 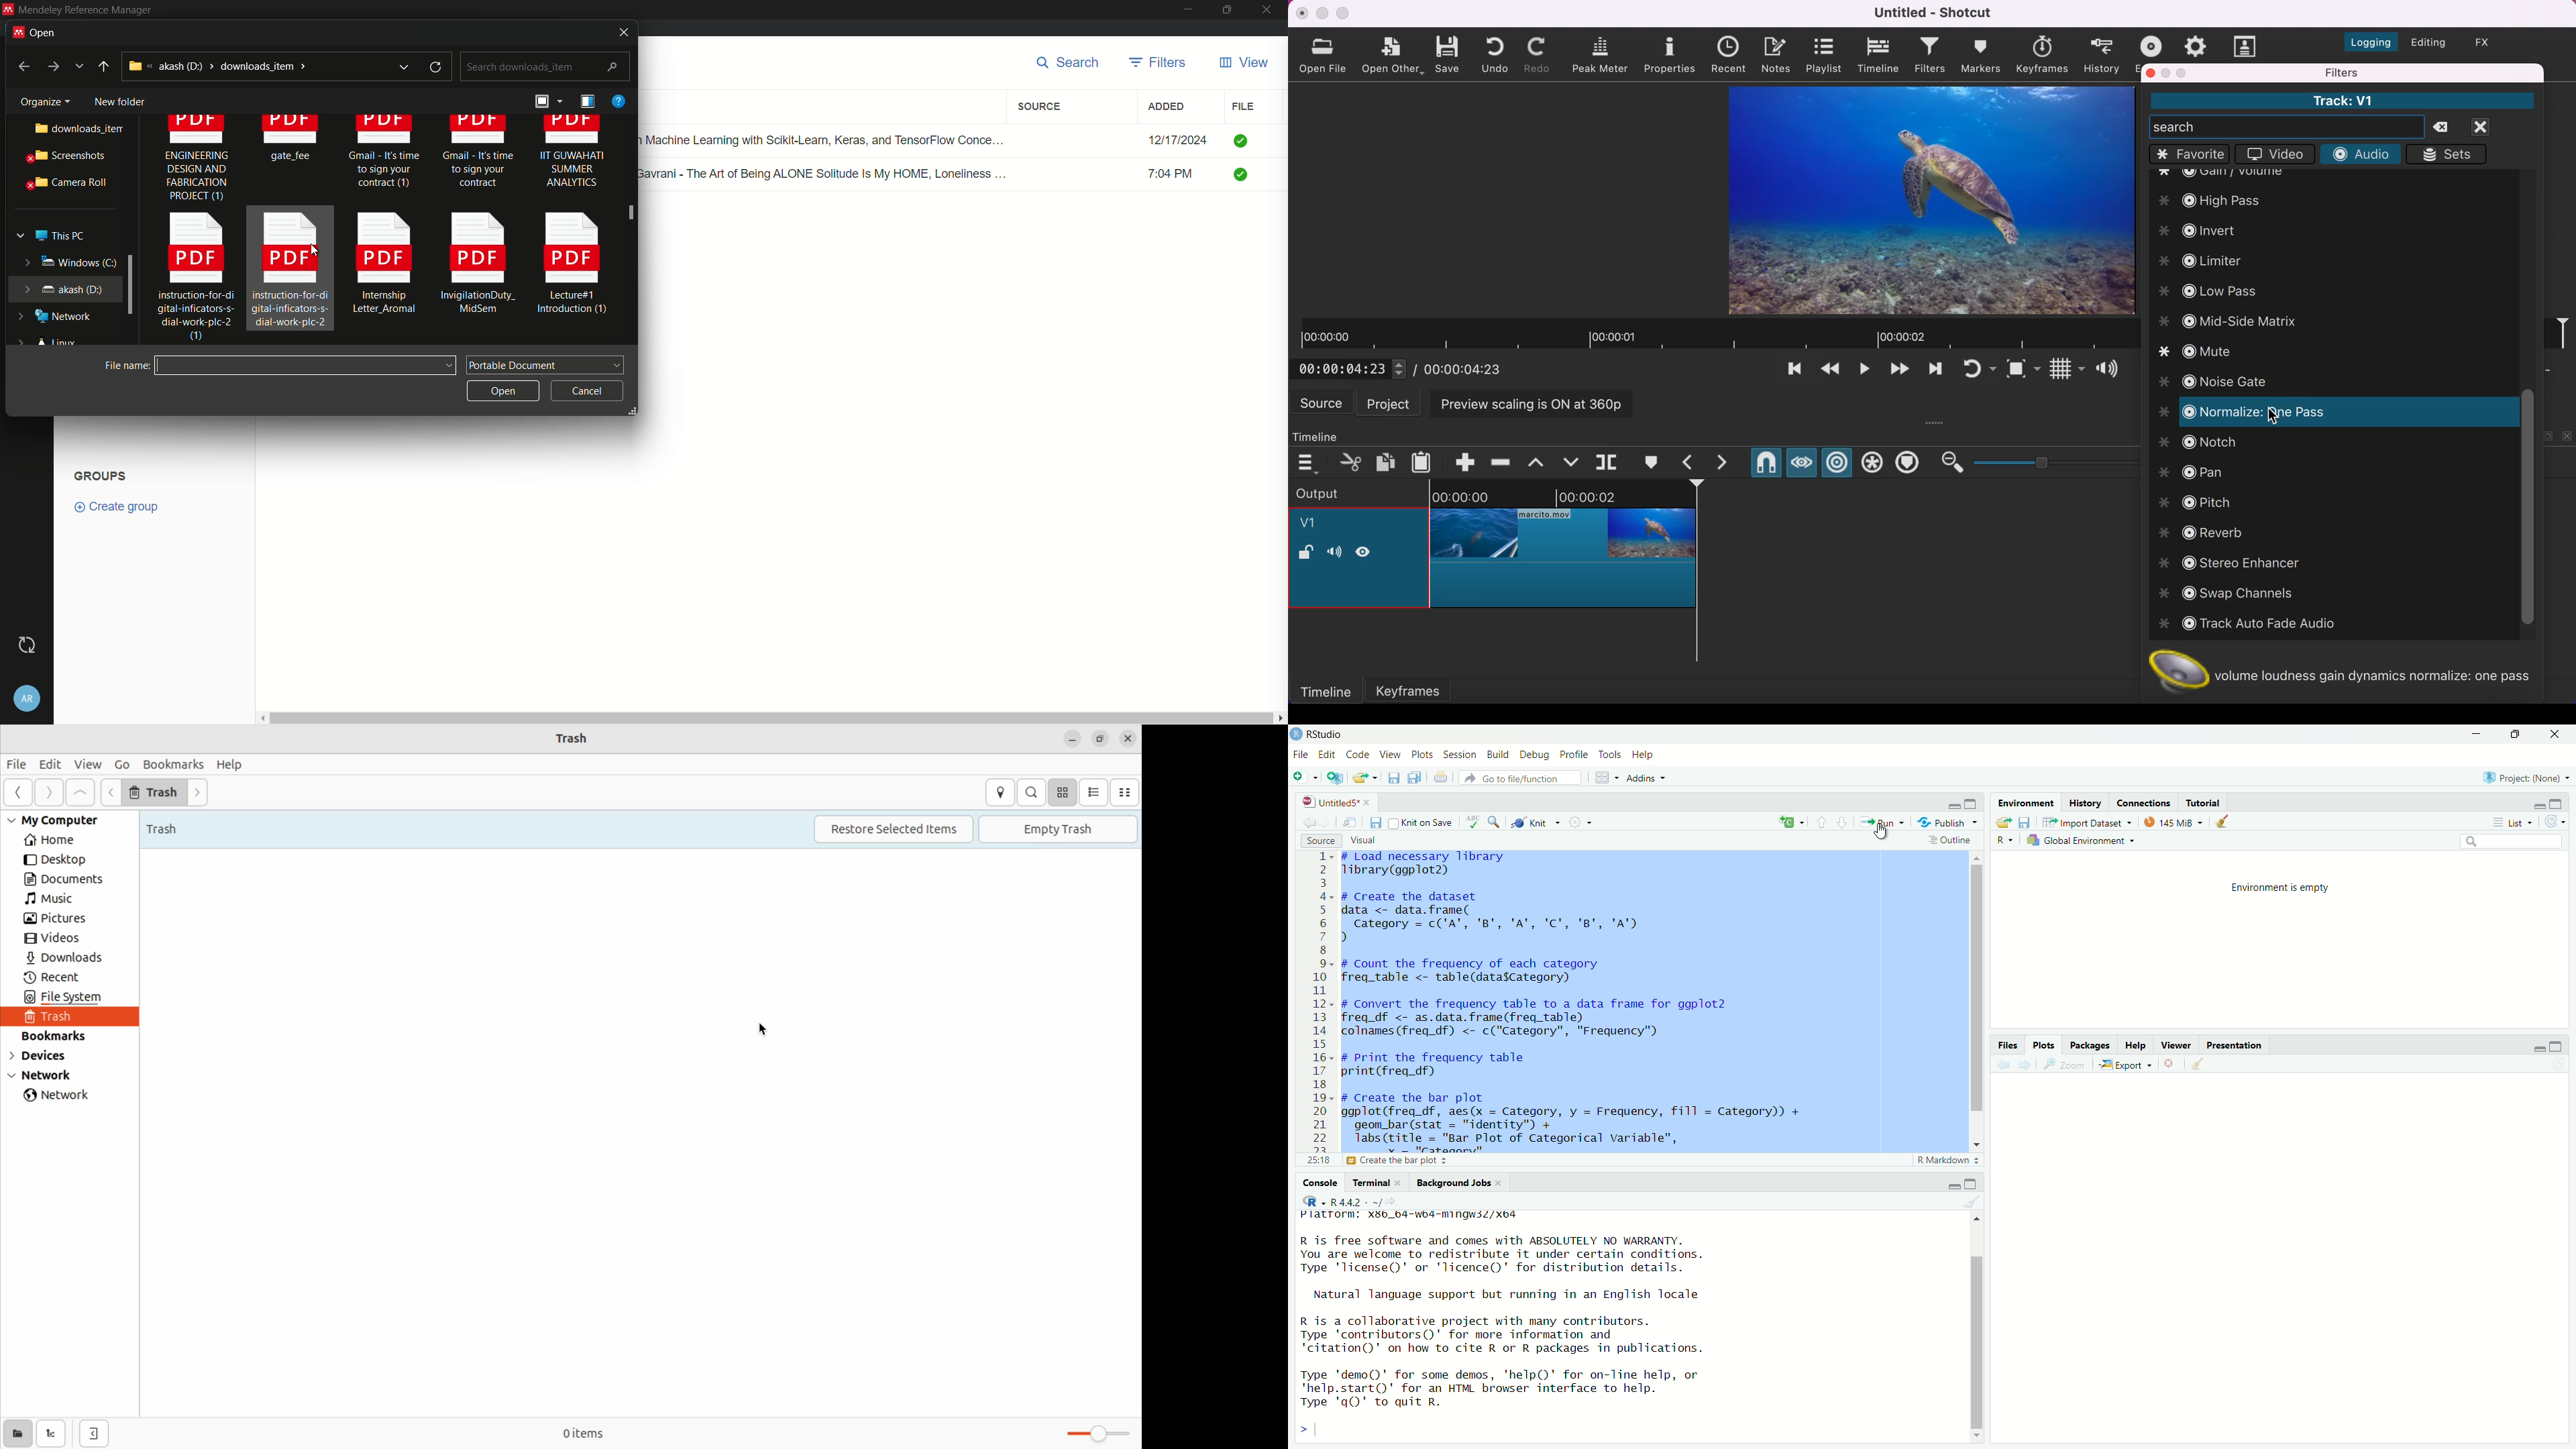 I want to click on build, so click(x=1496, y=755).